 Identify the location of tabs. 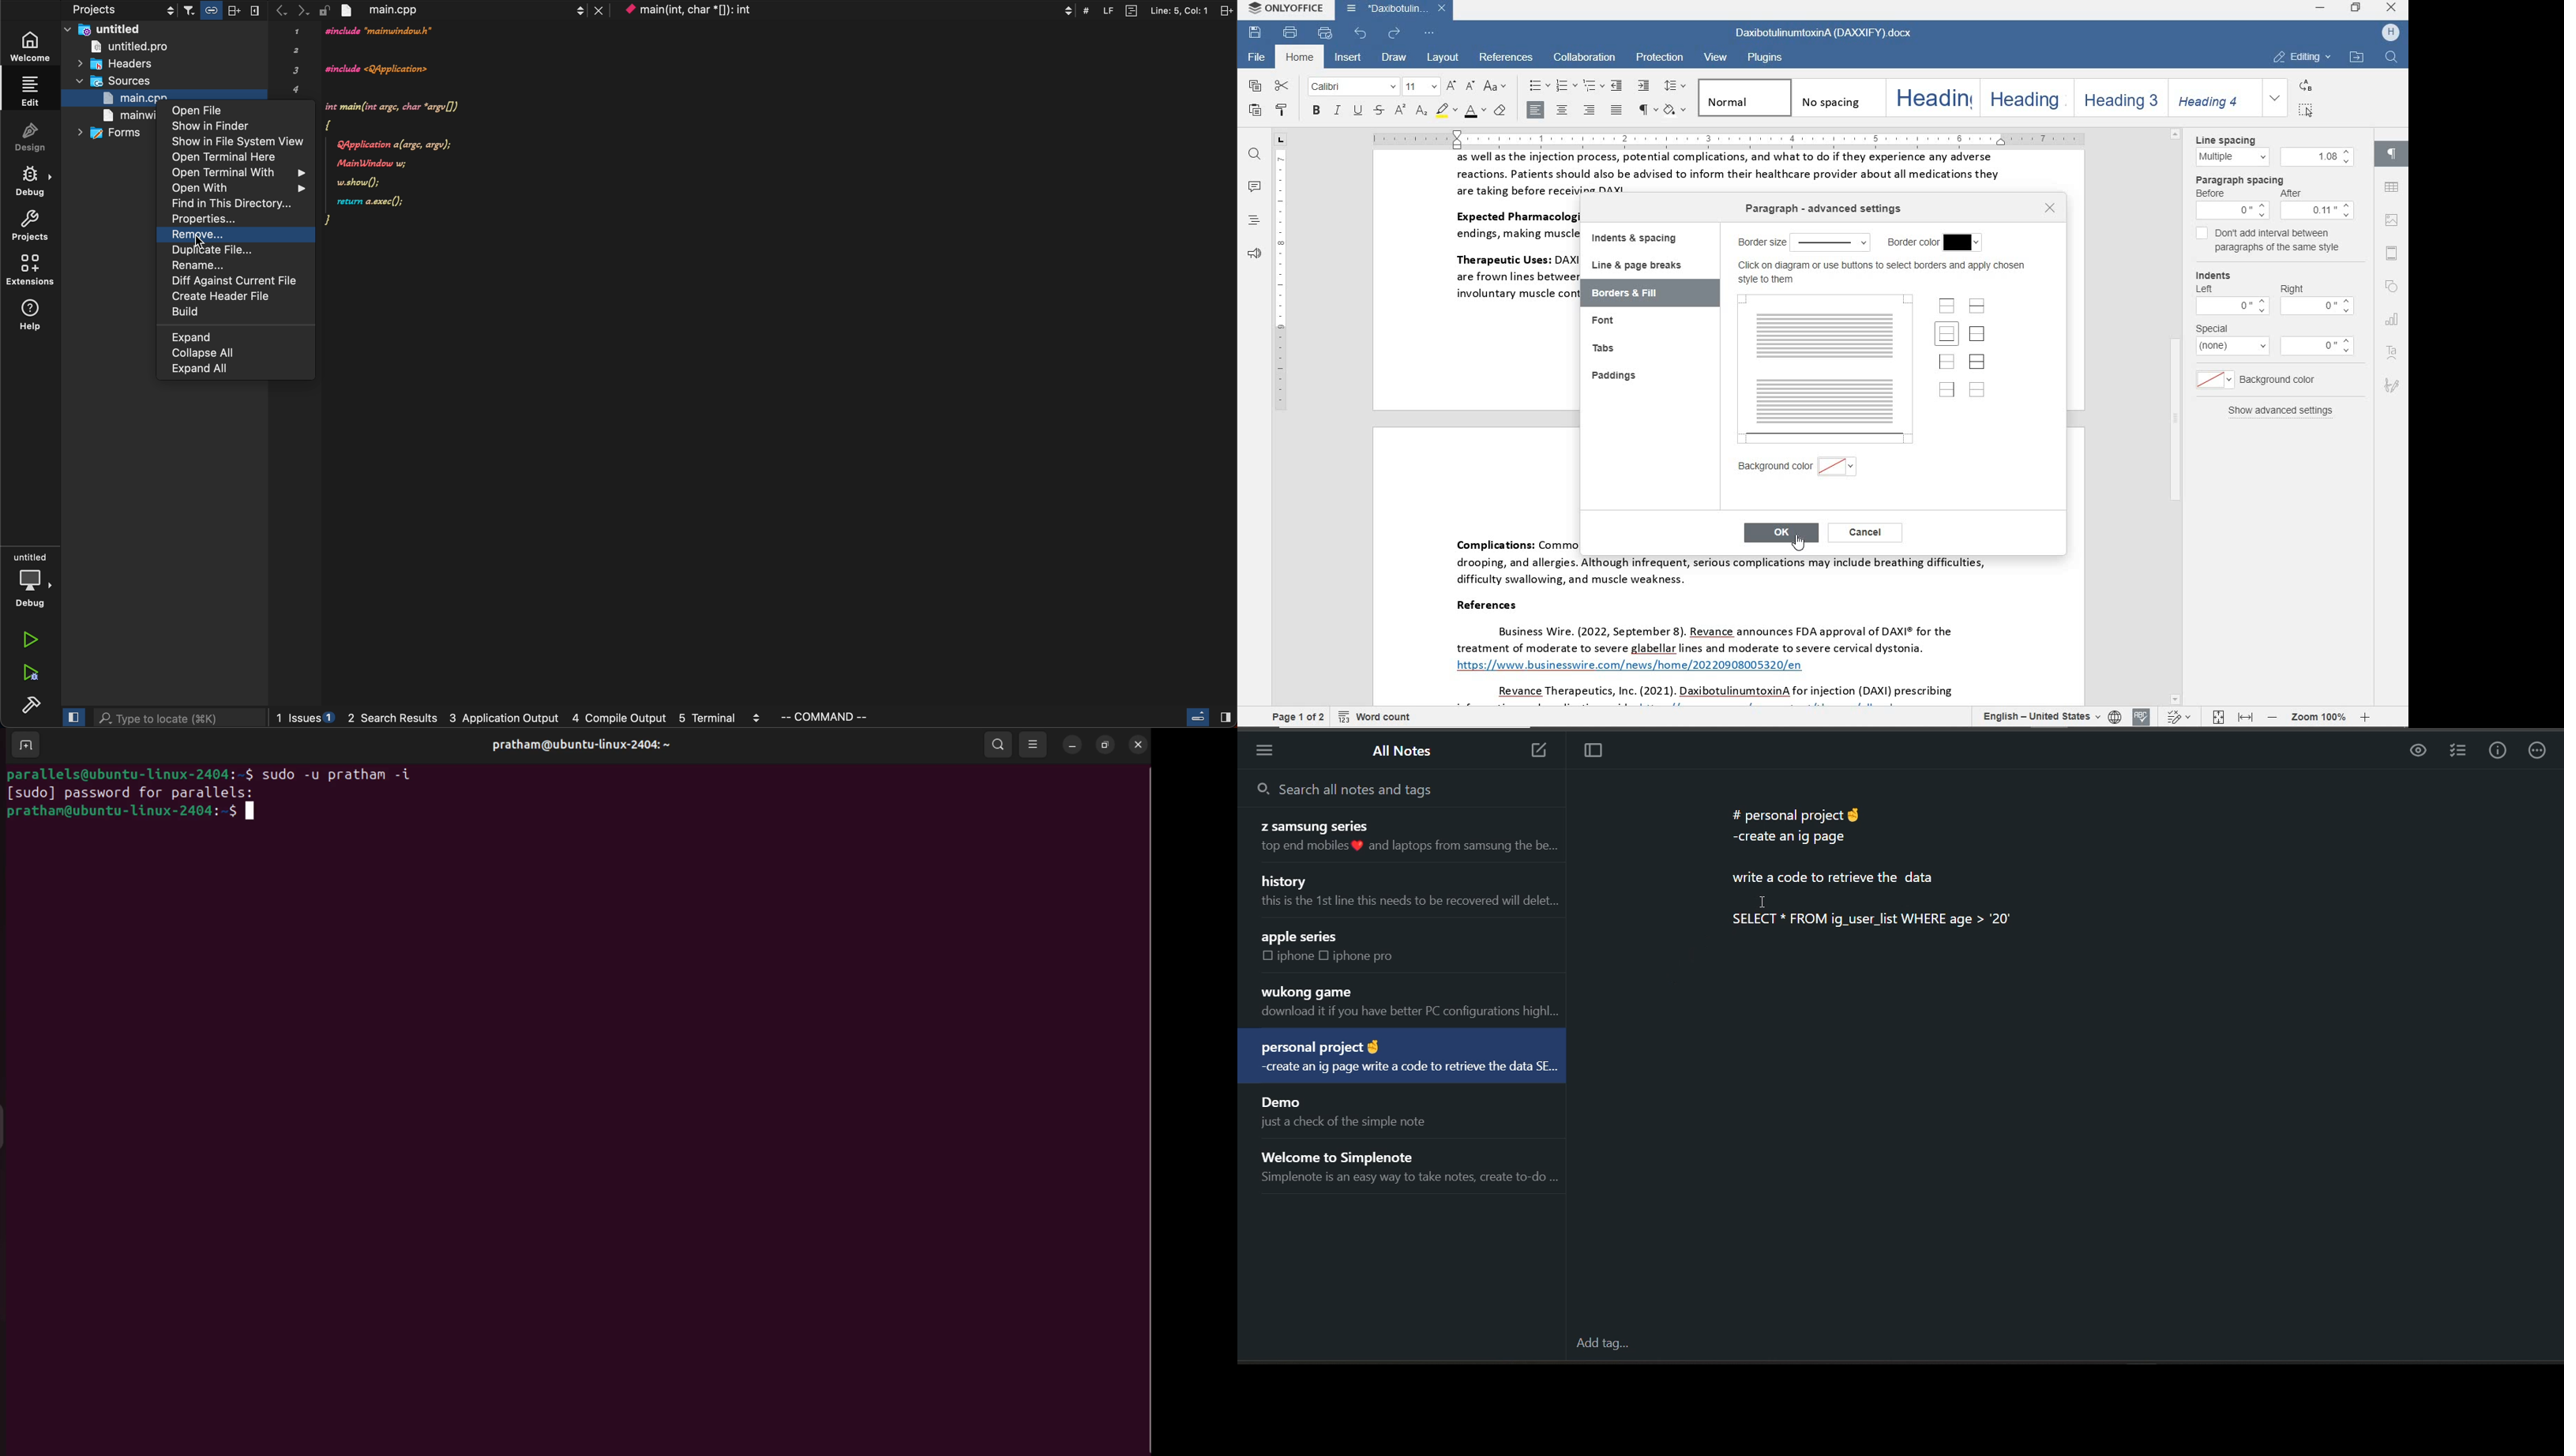
(1605, 347).